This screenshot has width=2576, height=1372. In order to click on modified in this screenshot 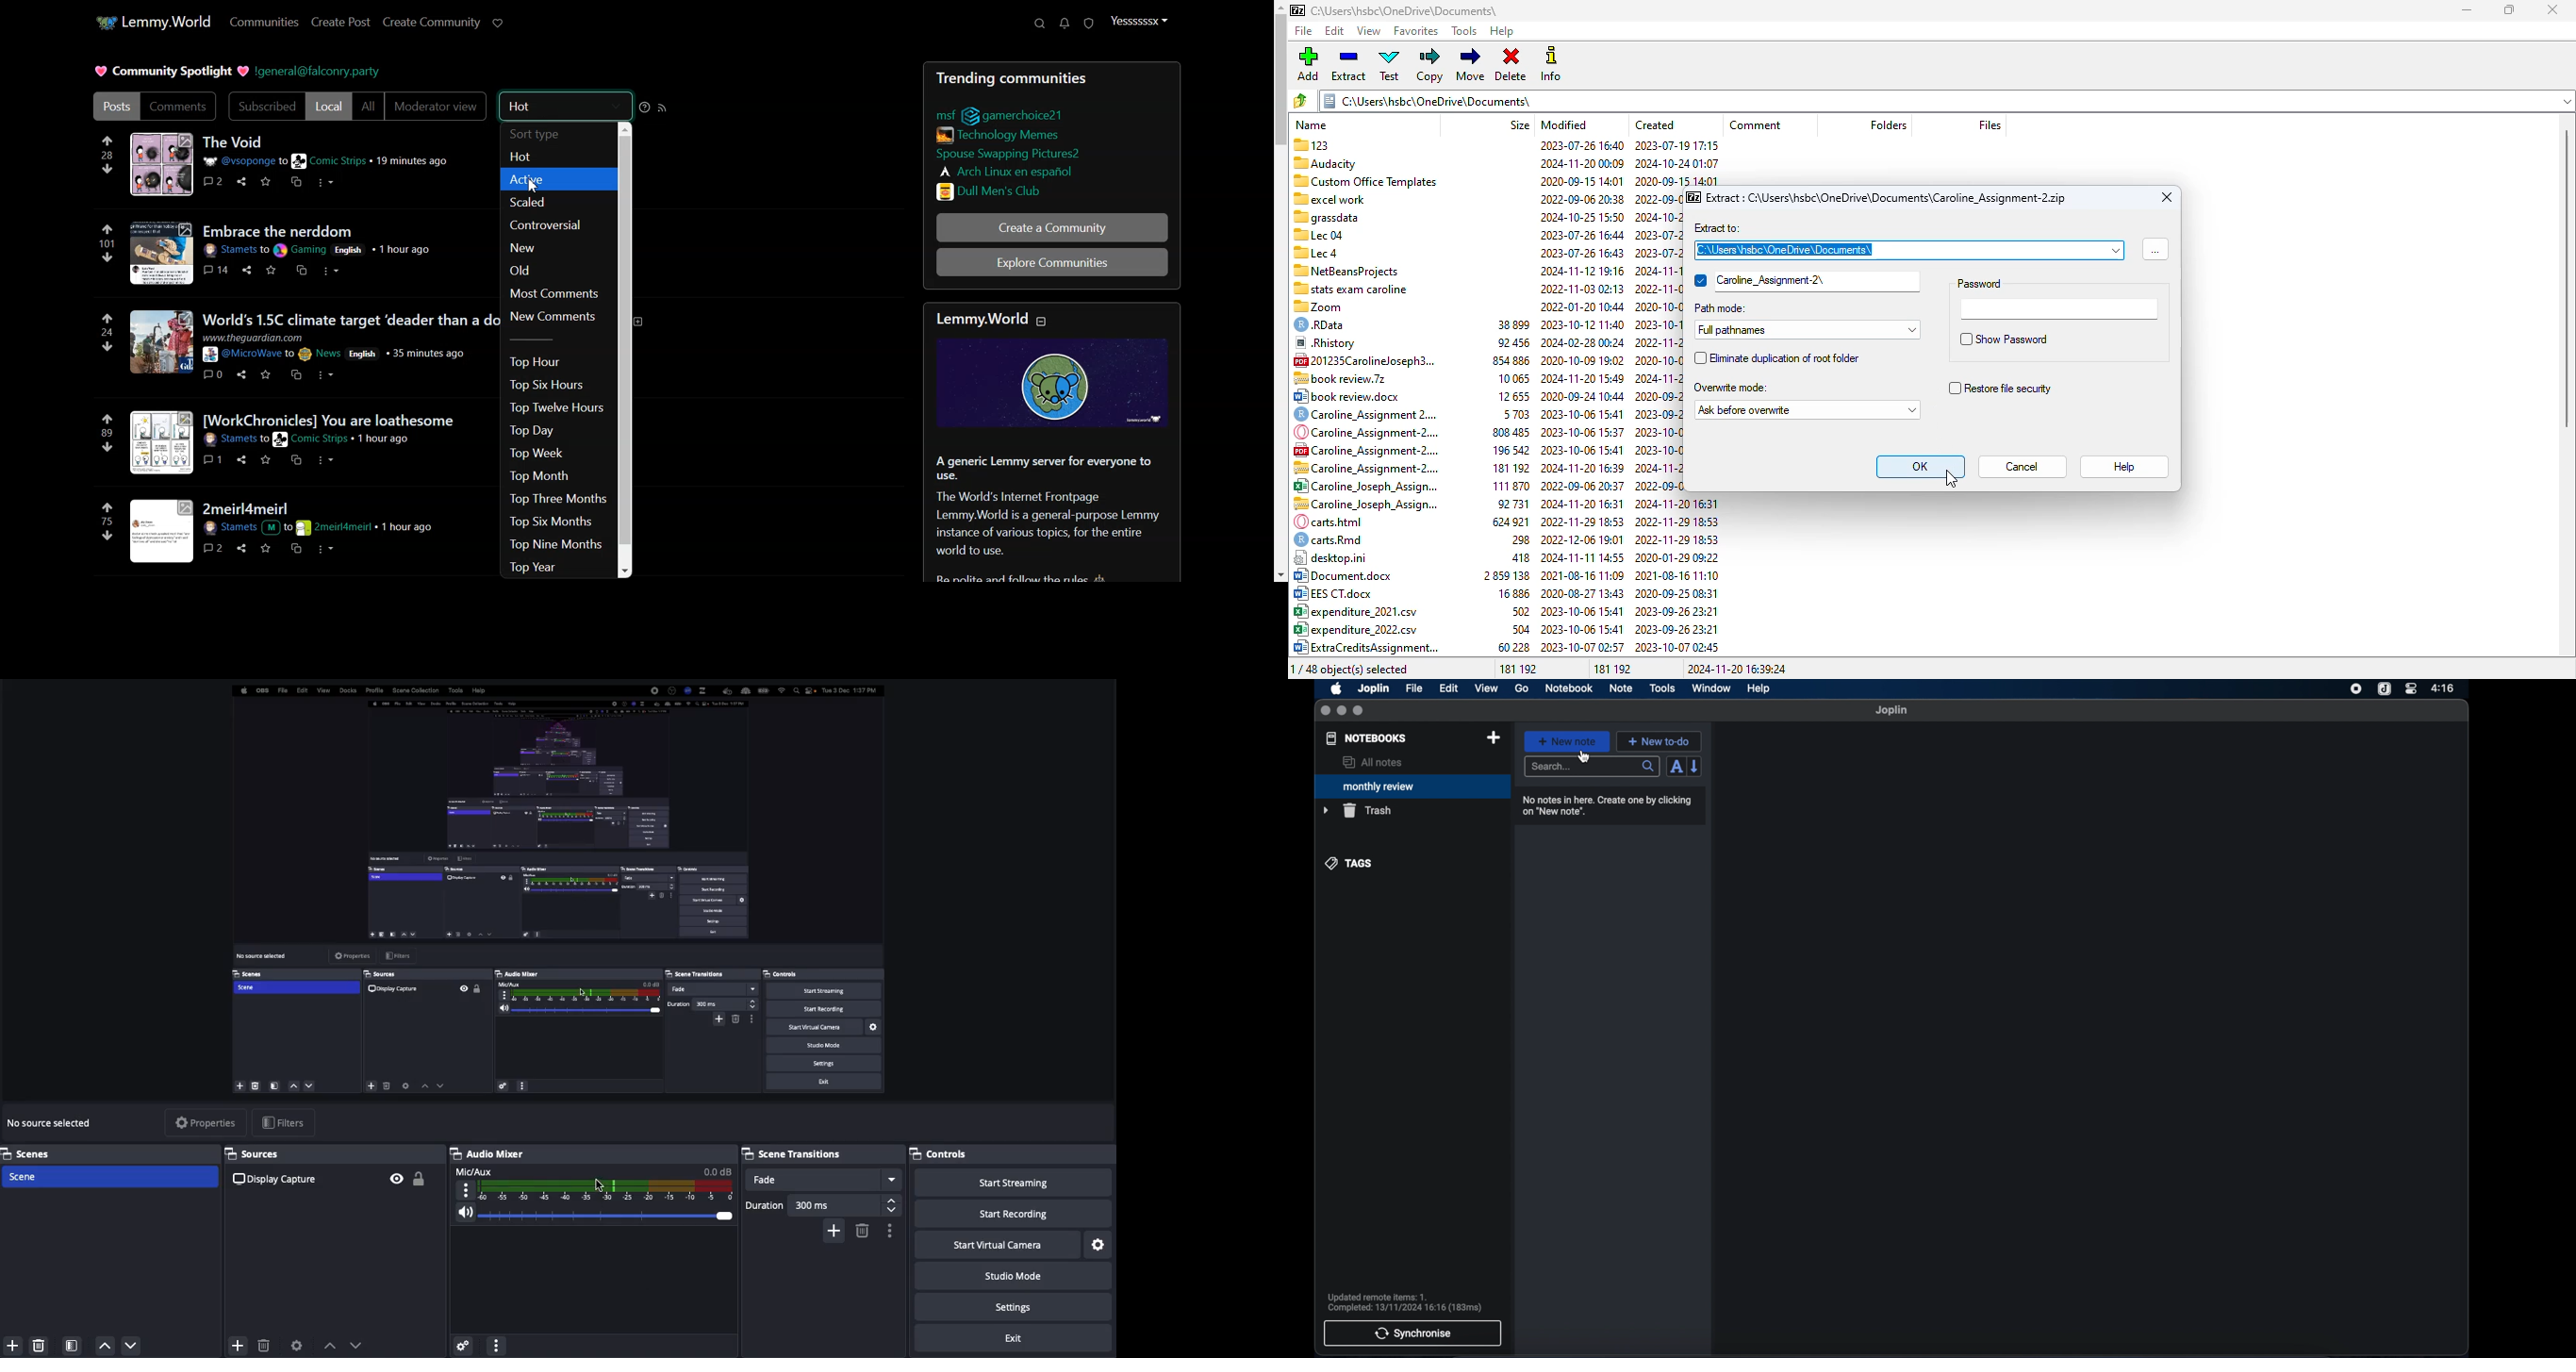, I will do `click(1564, 124)`.